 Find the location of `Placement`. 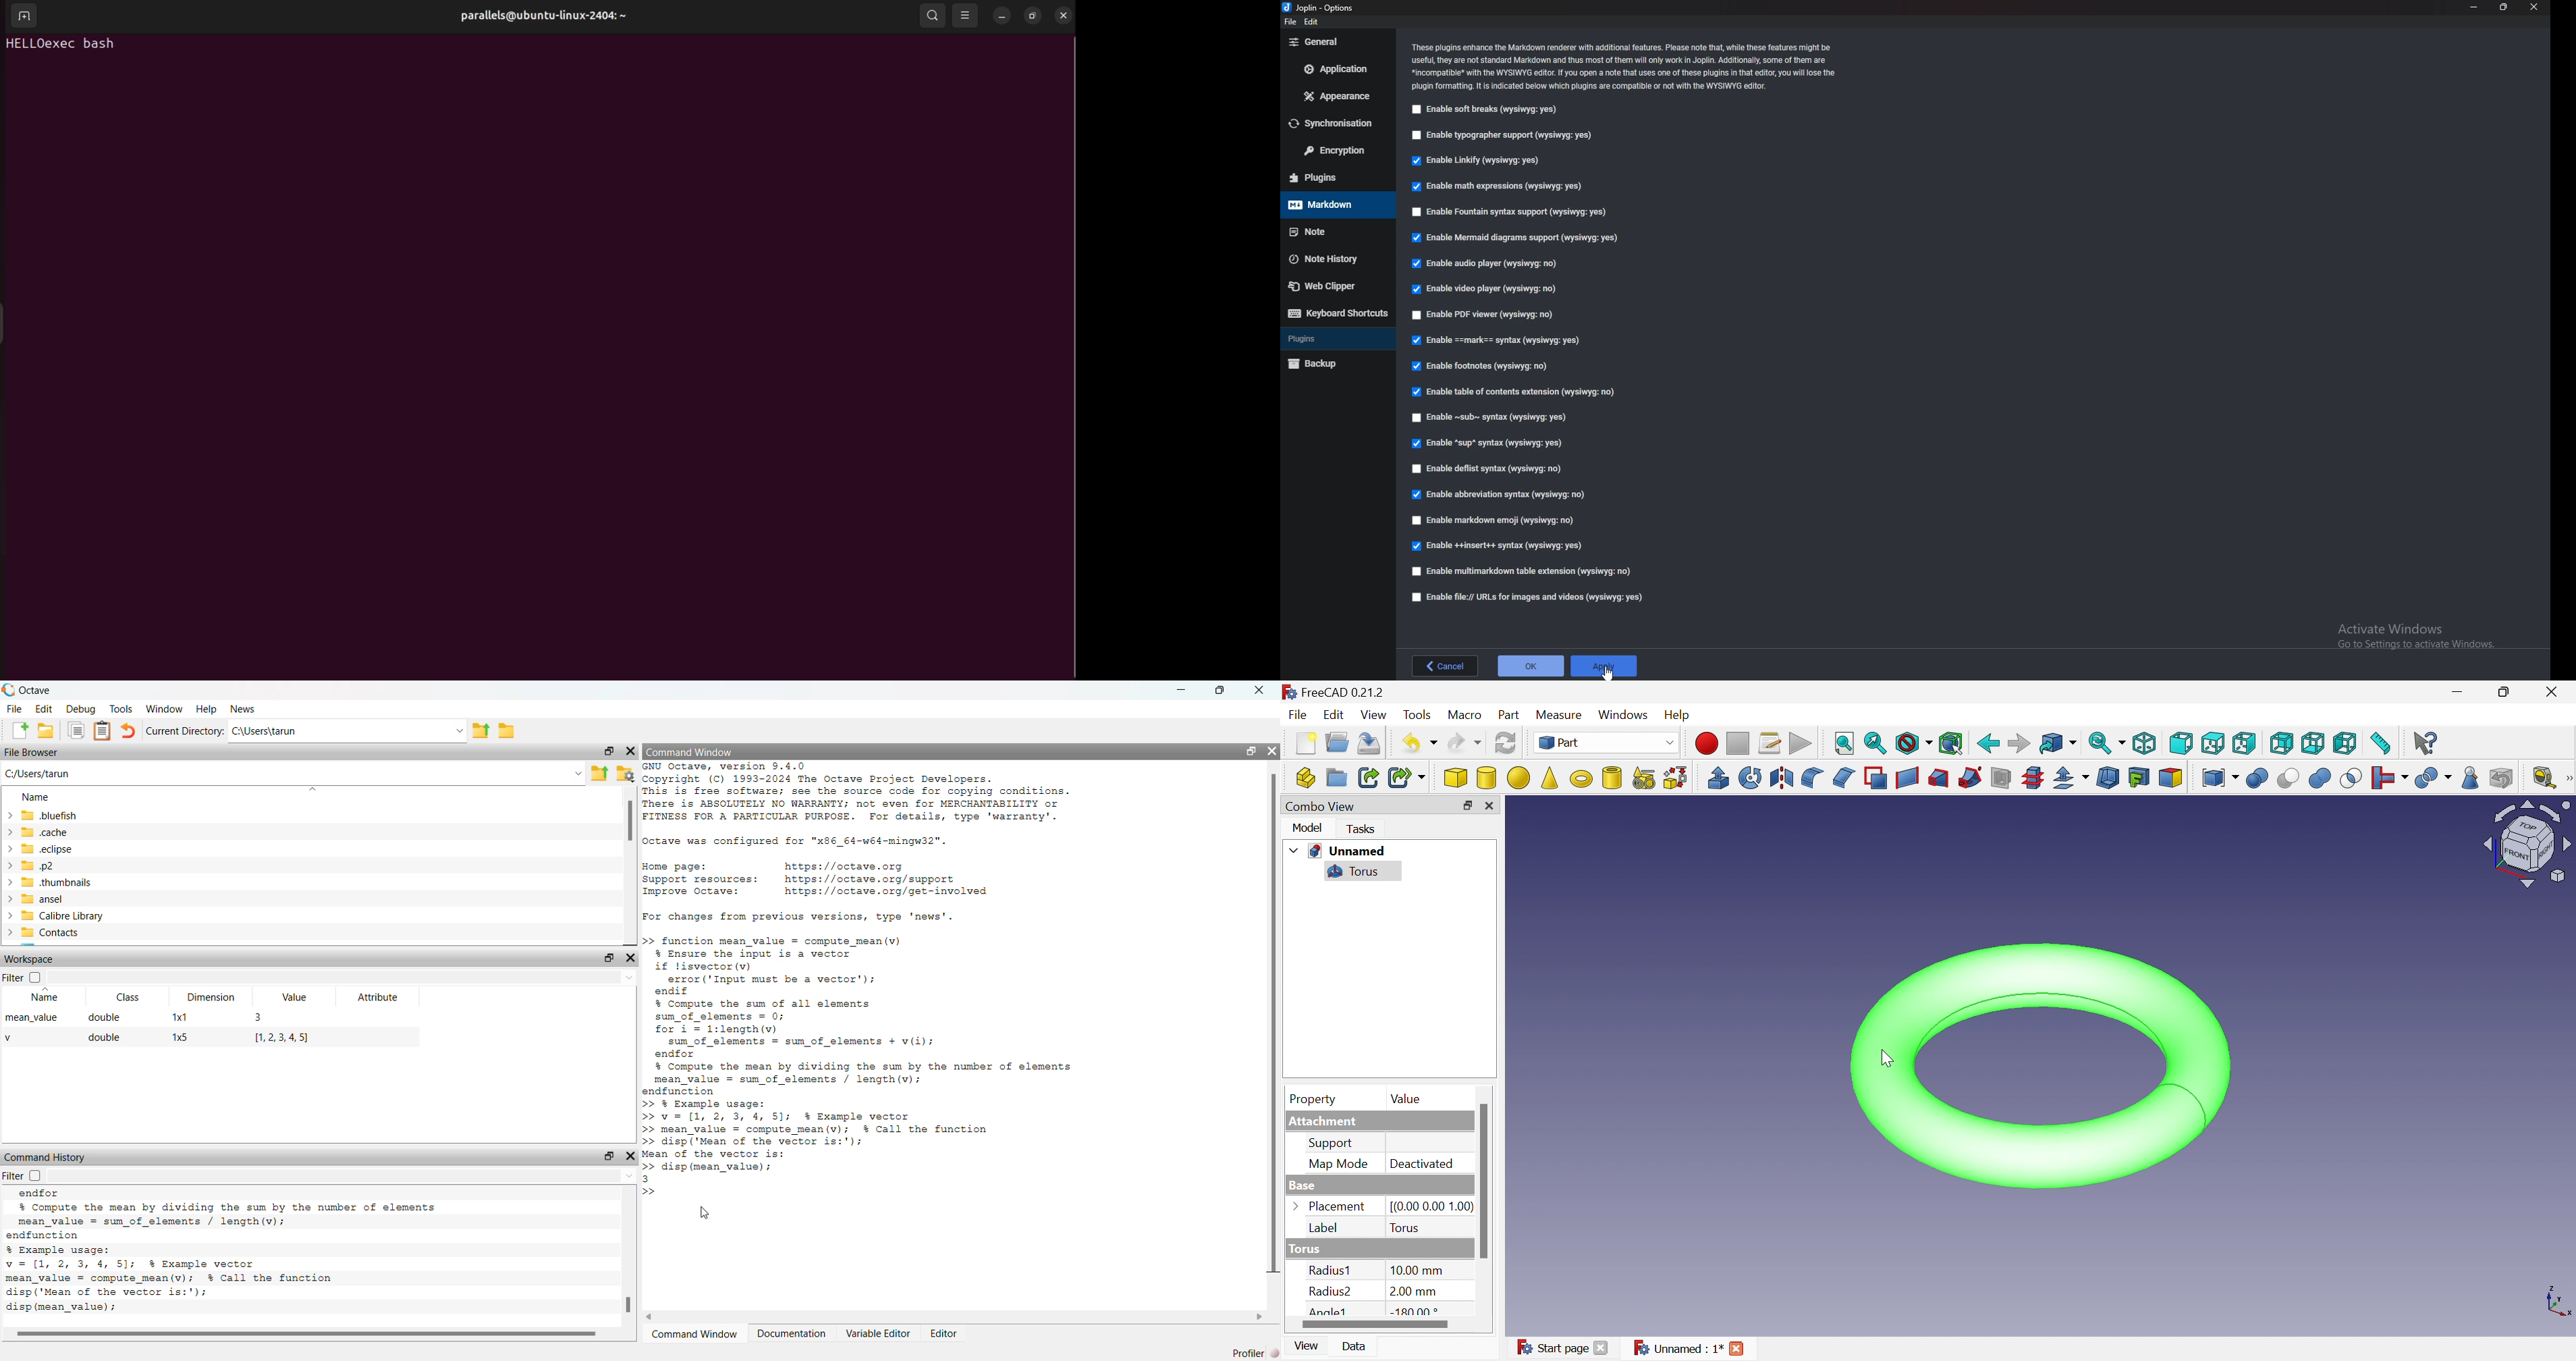

Placement is located at coordinates (1338, 1208).